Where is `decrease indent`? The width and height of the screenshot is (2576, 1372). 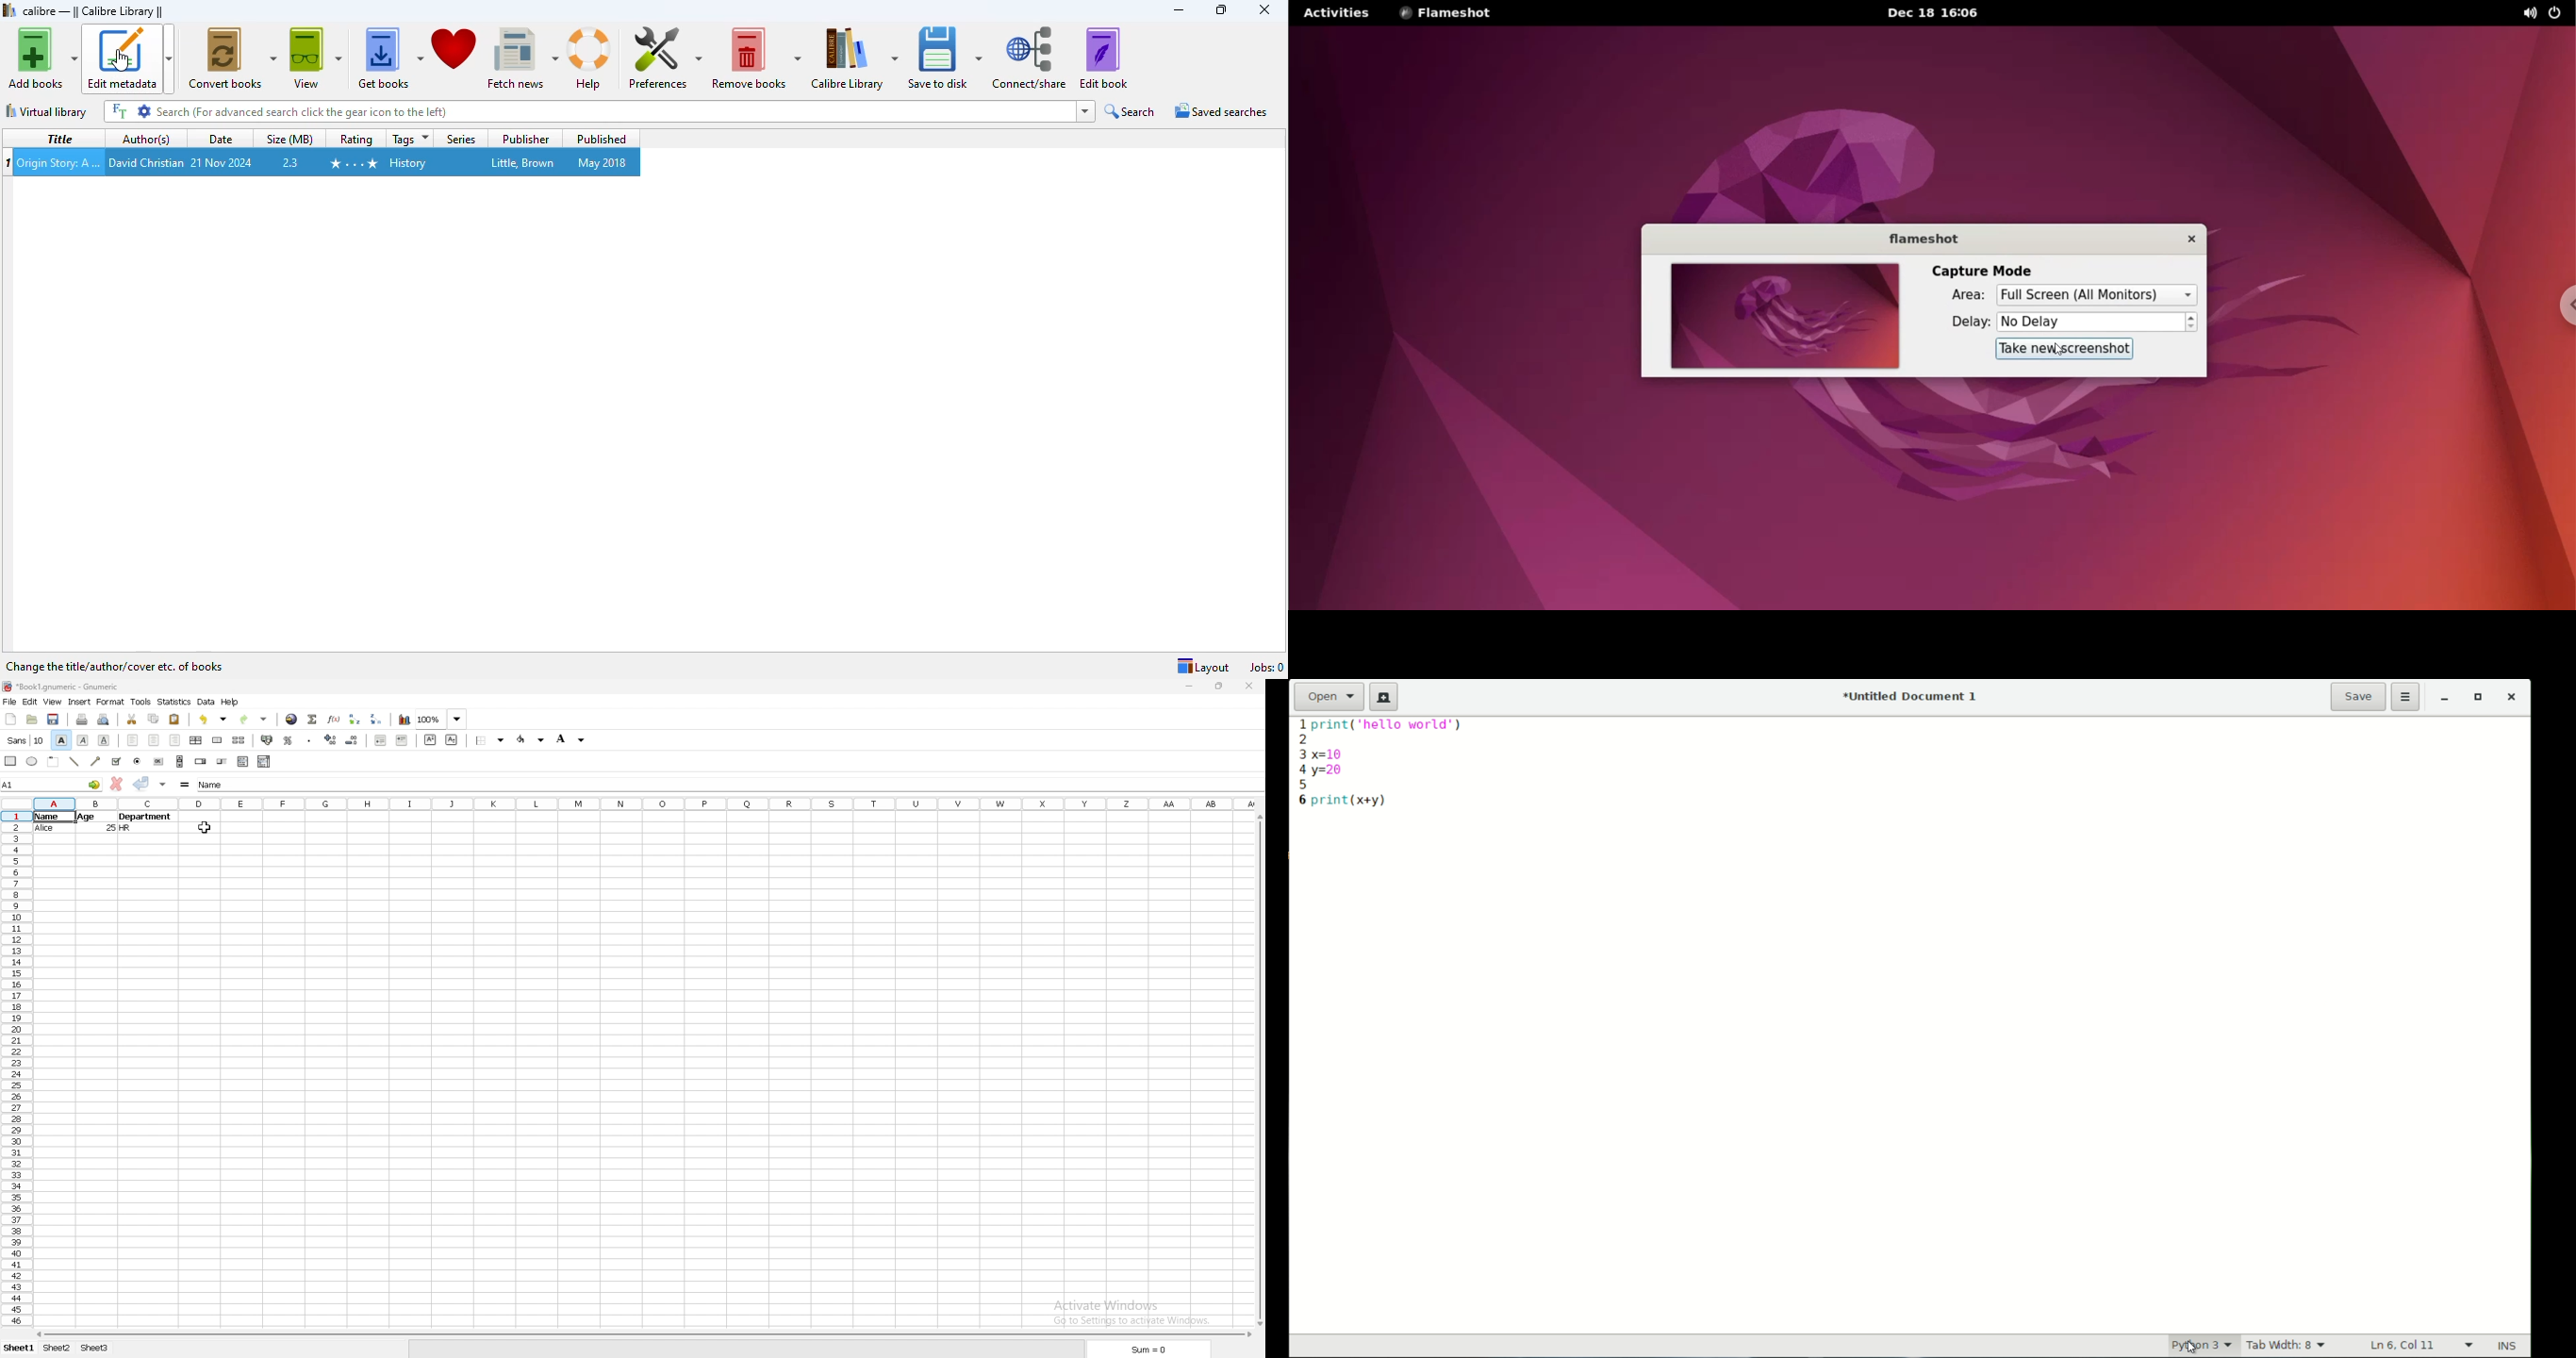
decrease indent is located at coordinates (380, 740).